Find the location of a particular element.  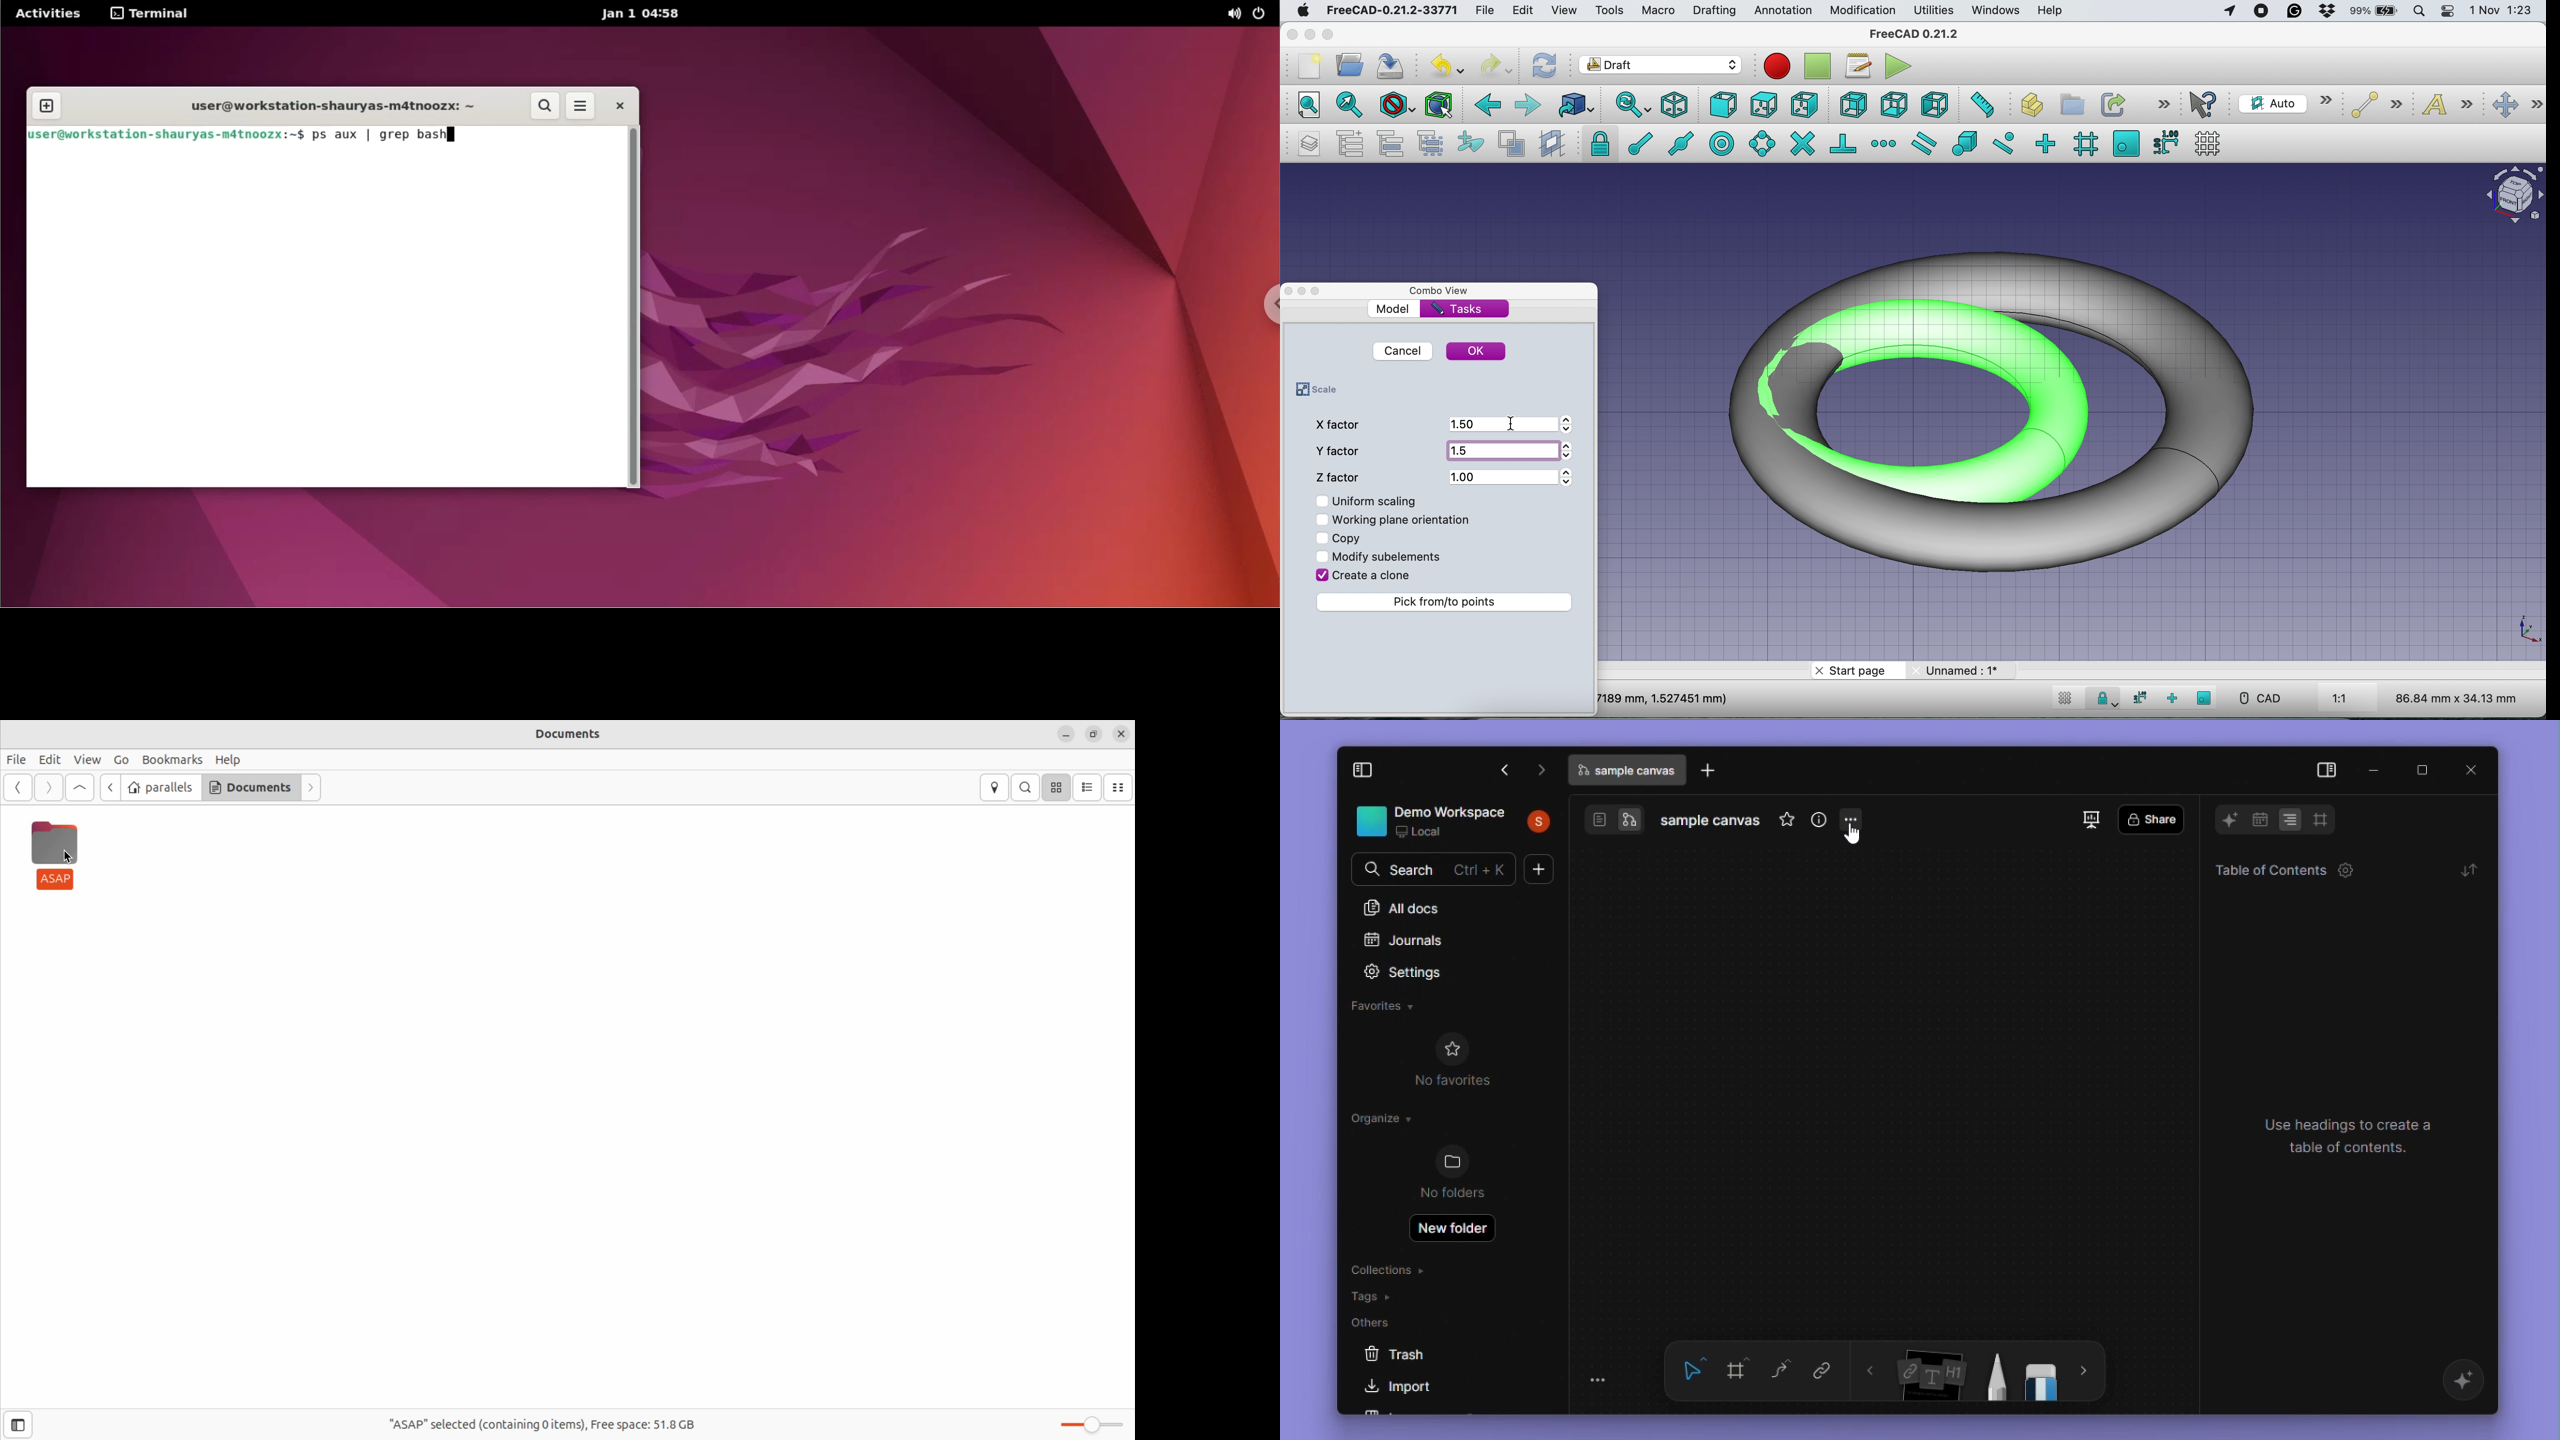

Frames is located at coordinates (2320, 819).